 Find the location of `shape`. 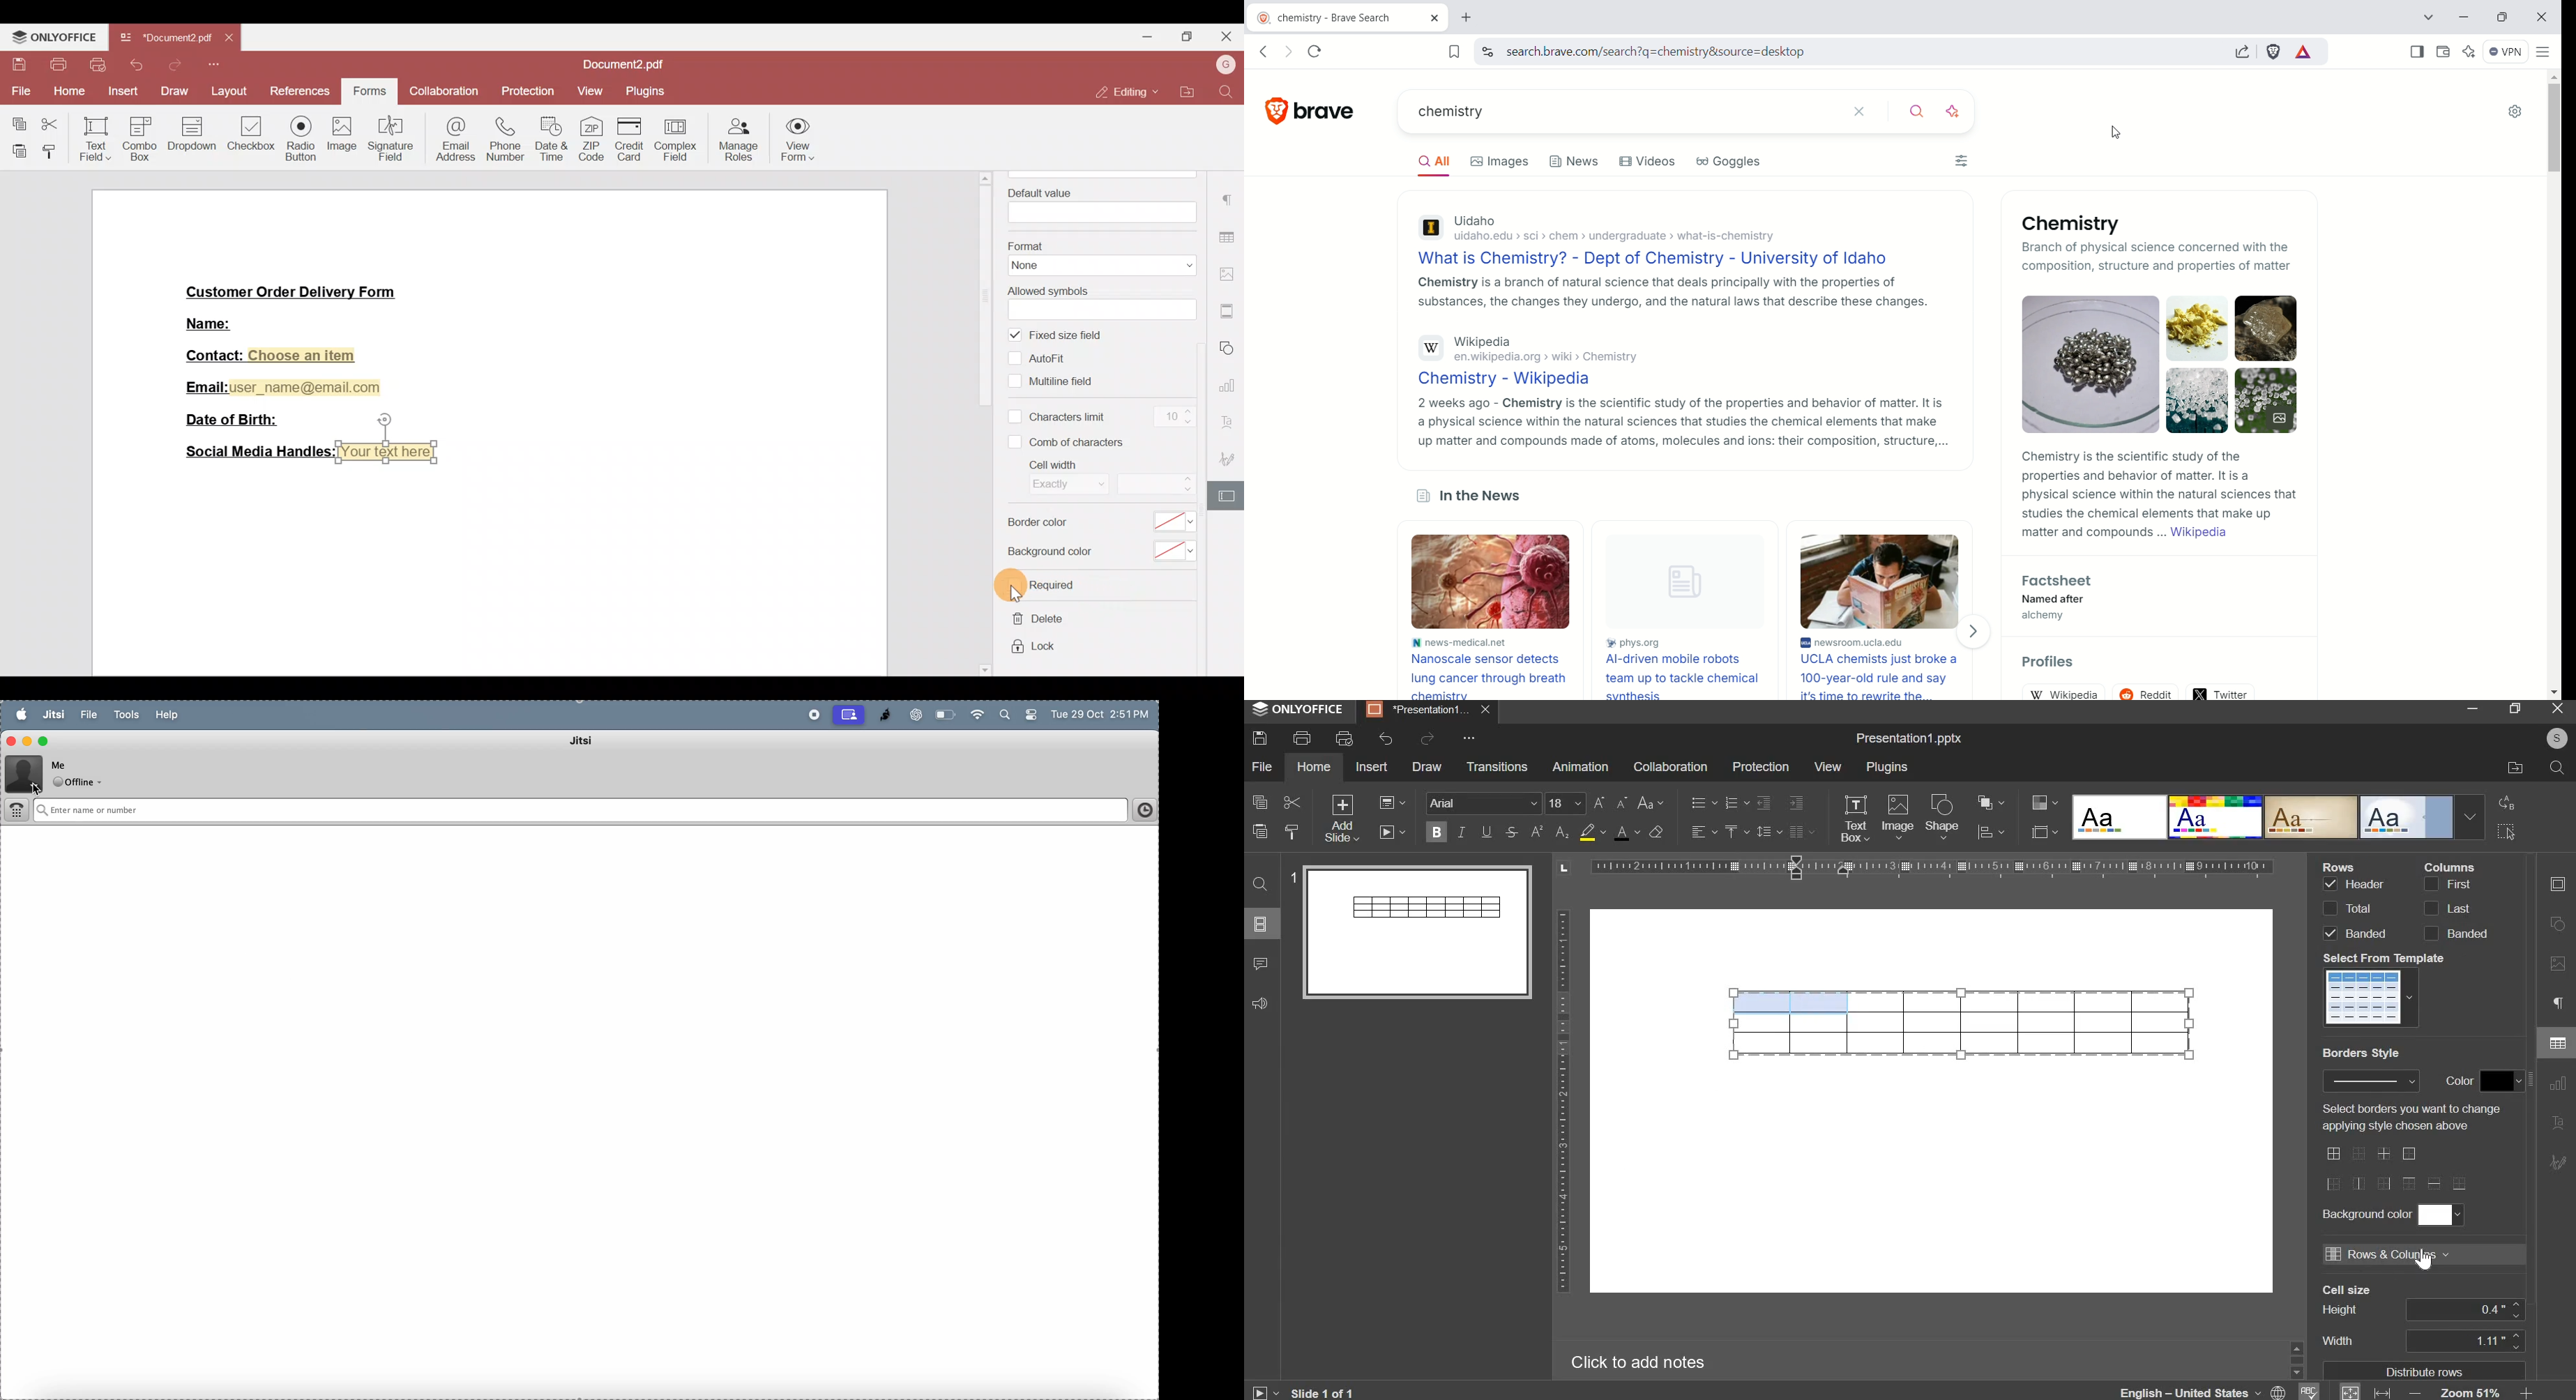

shape is located at coordinates (1944, 816).